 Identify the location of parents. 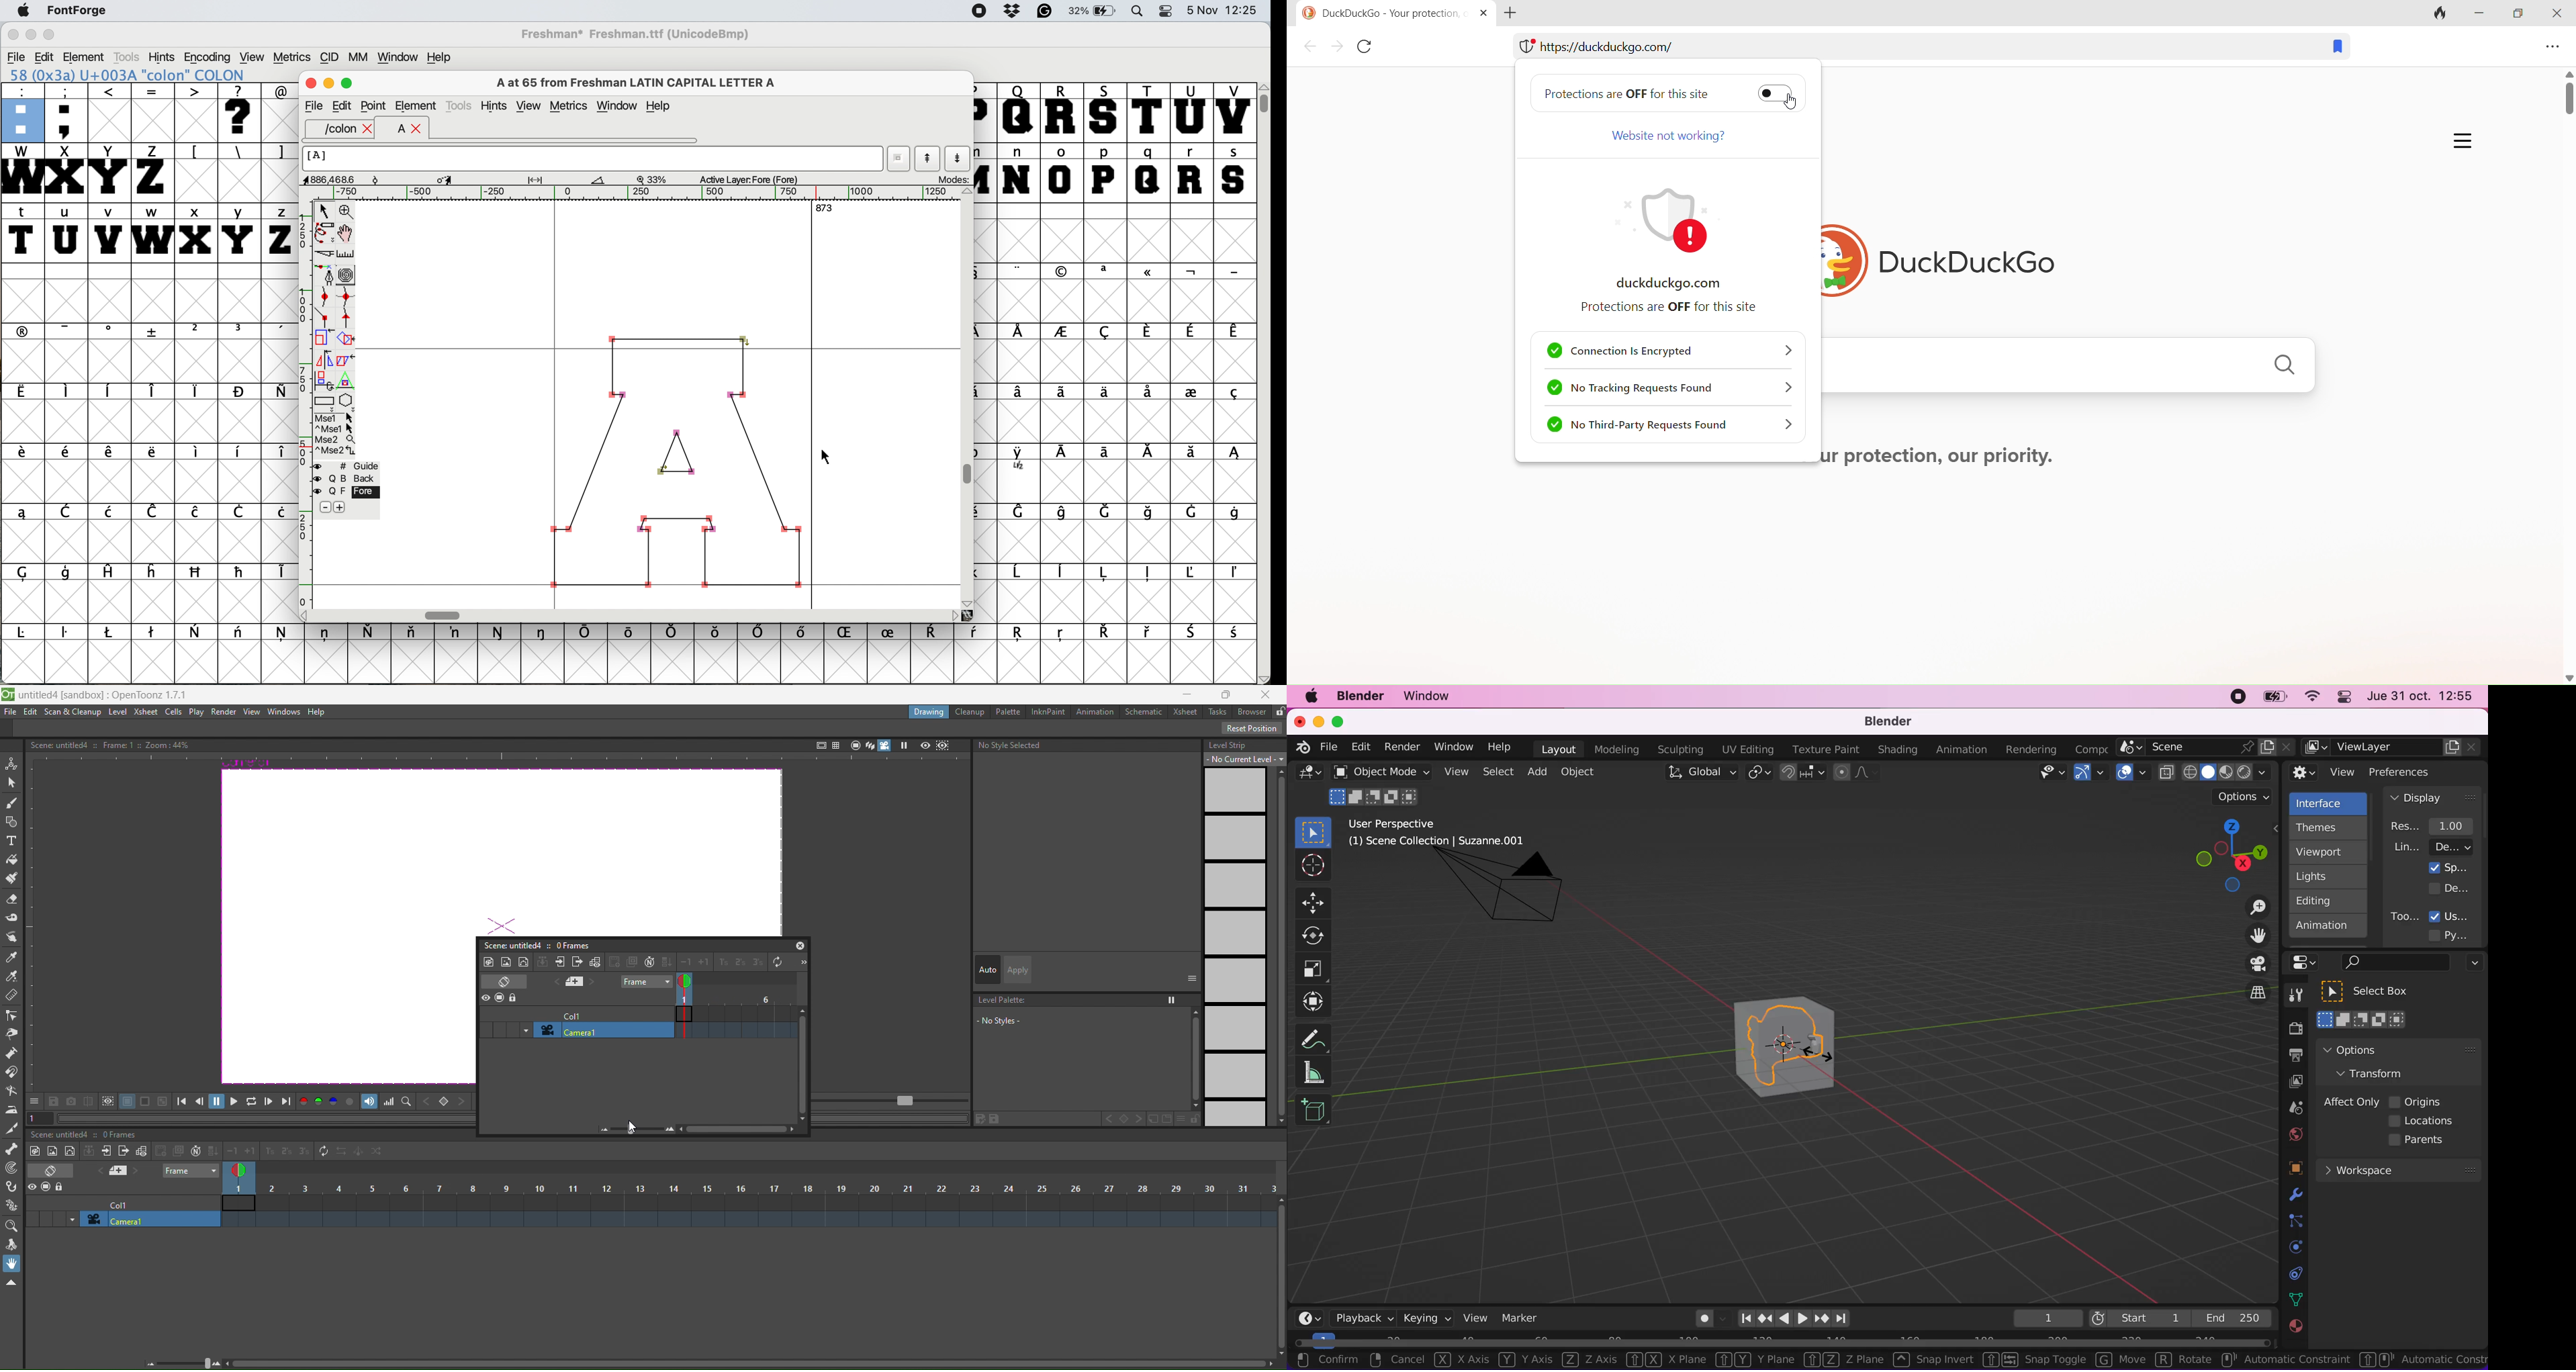
(2421, 1141).